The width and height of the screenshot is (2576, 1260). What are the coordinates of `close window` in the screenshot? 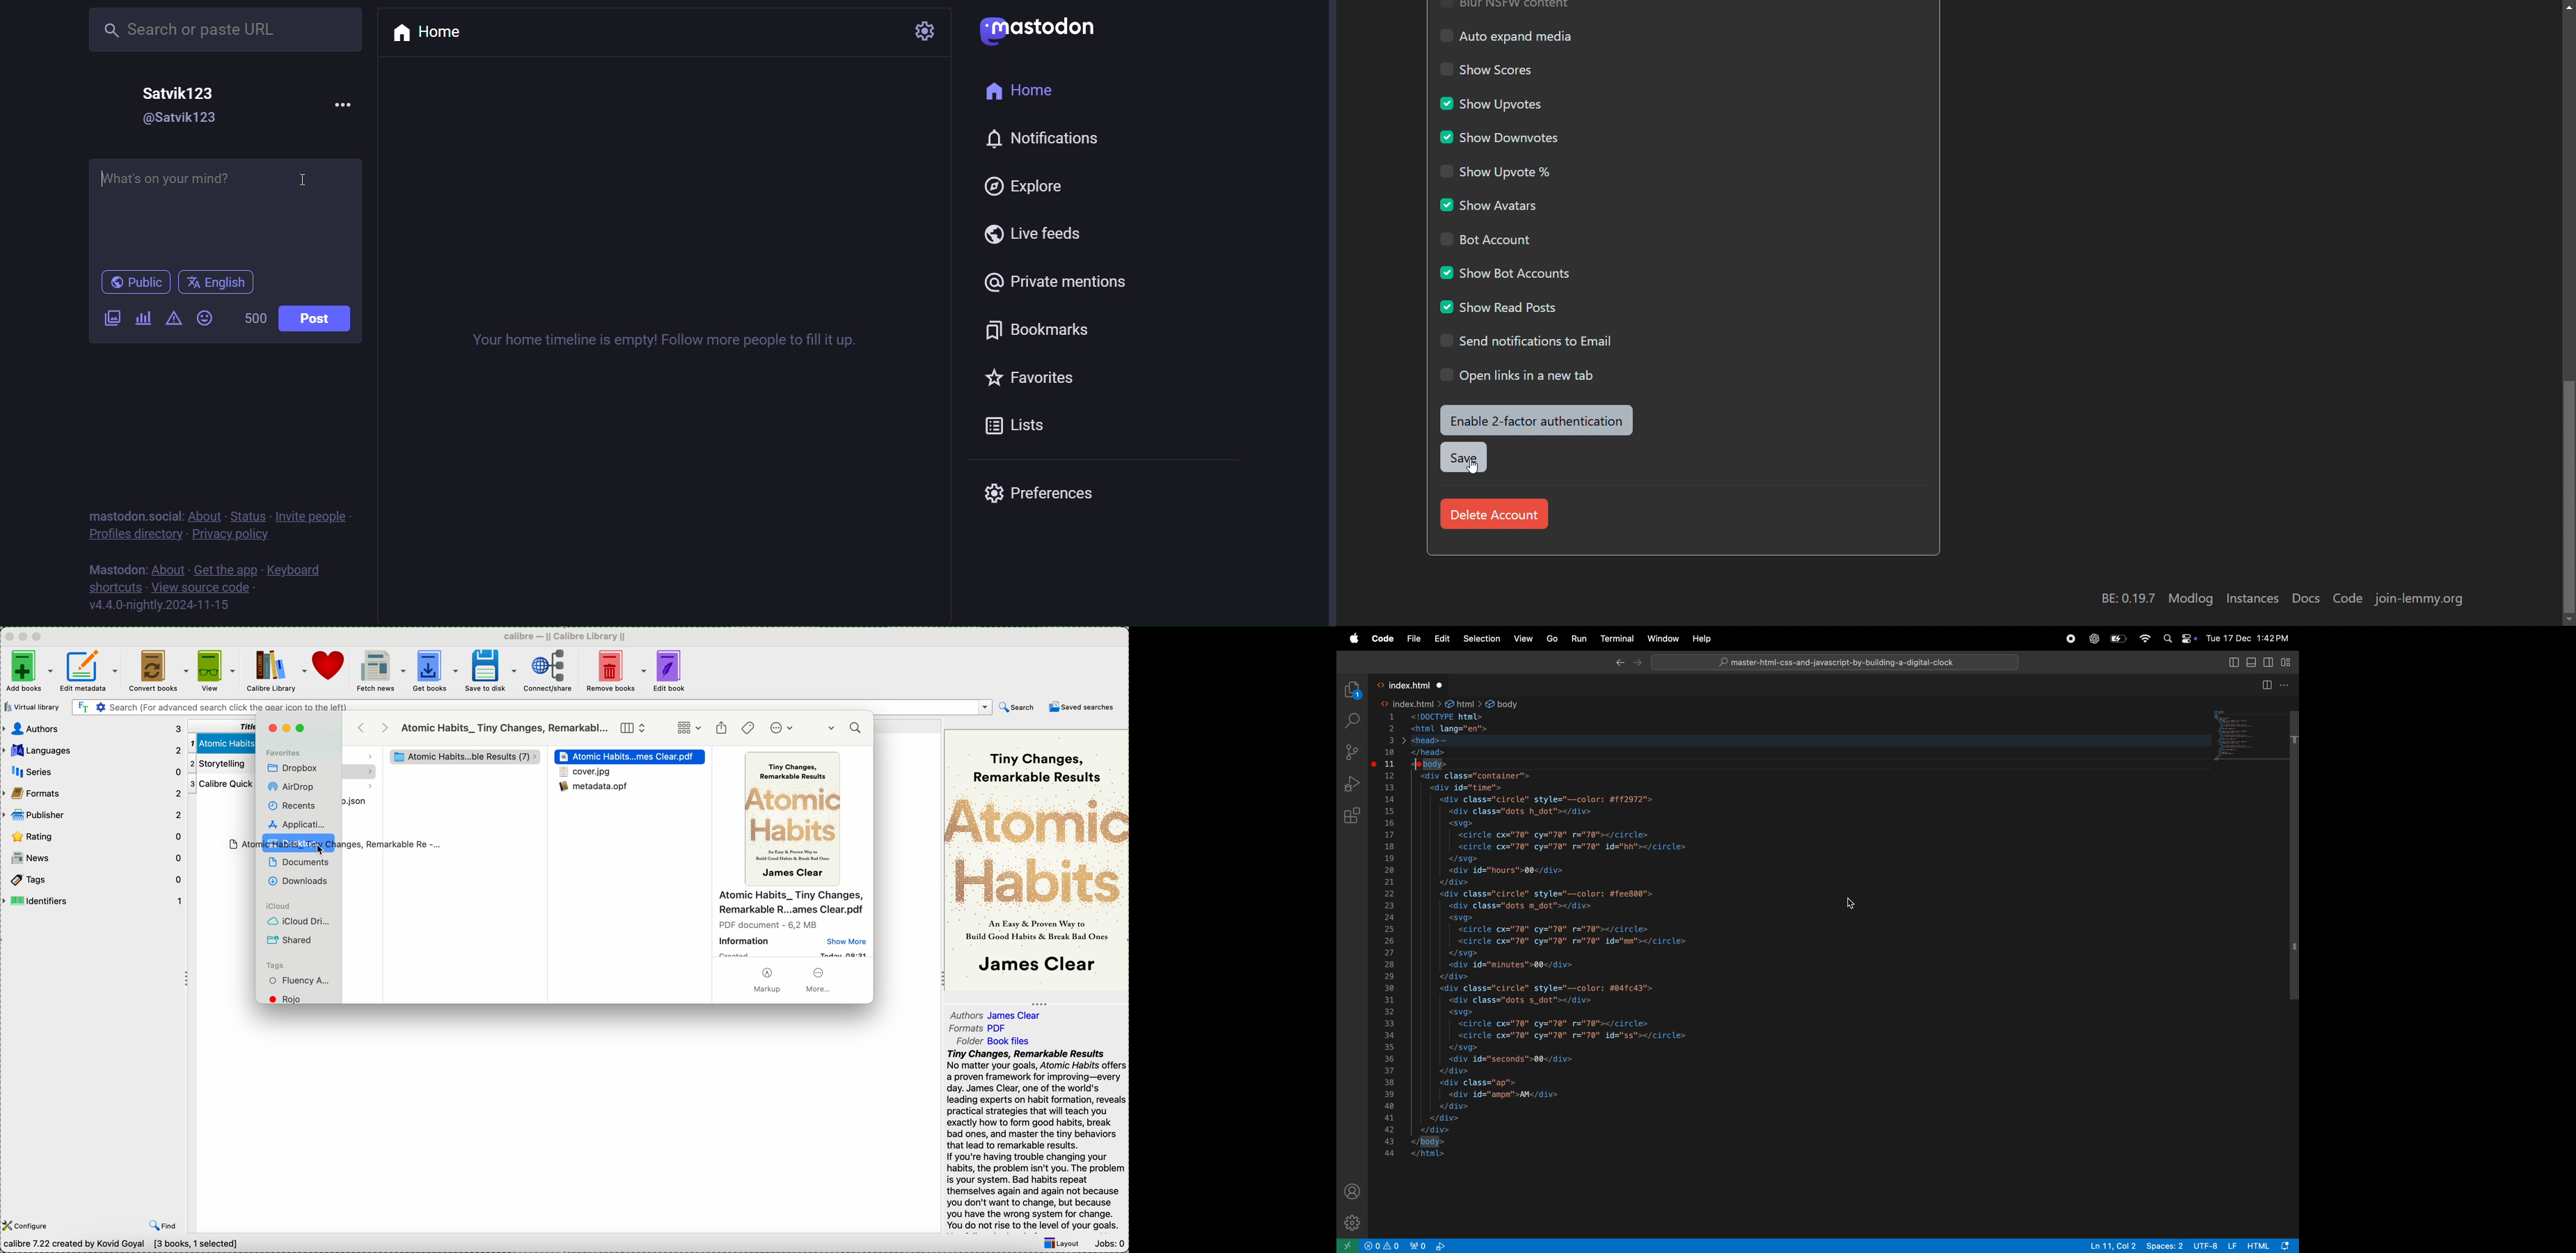 It's located at (272, 728).